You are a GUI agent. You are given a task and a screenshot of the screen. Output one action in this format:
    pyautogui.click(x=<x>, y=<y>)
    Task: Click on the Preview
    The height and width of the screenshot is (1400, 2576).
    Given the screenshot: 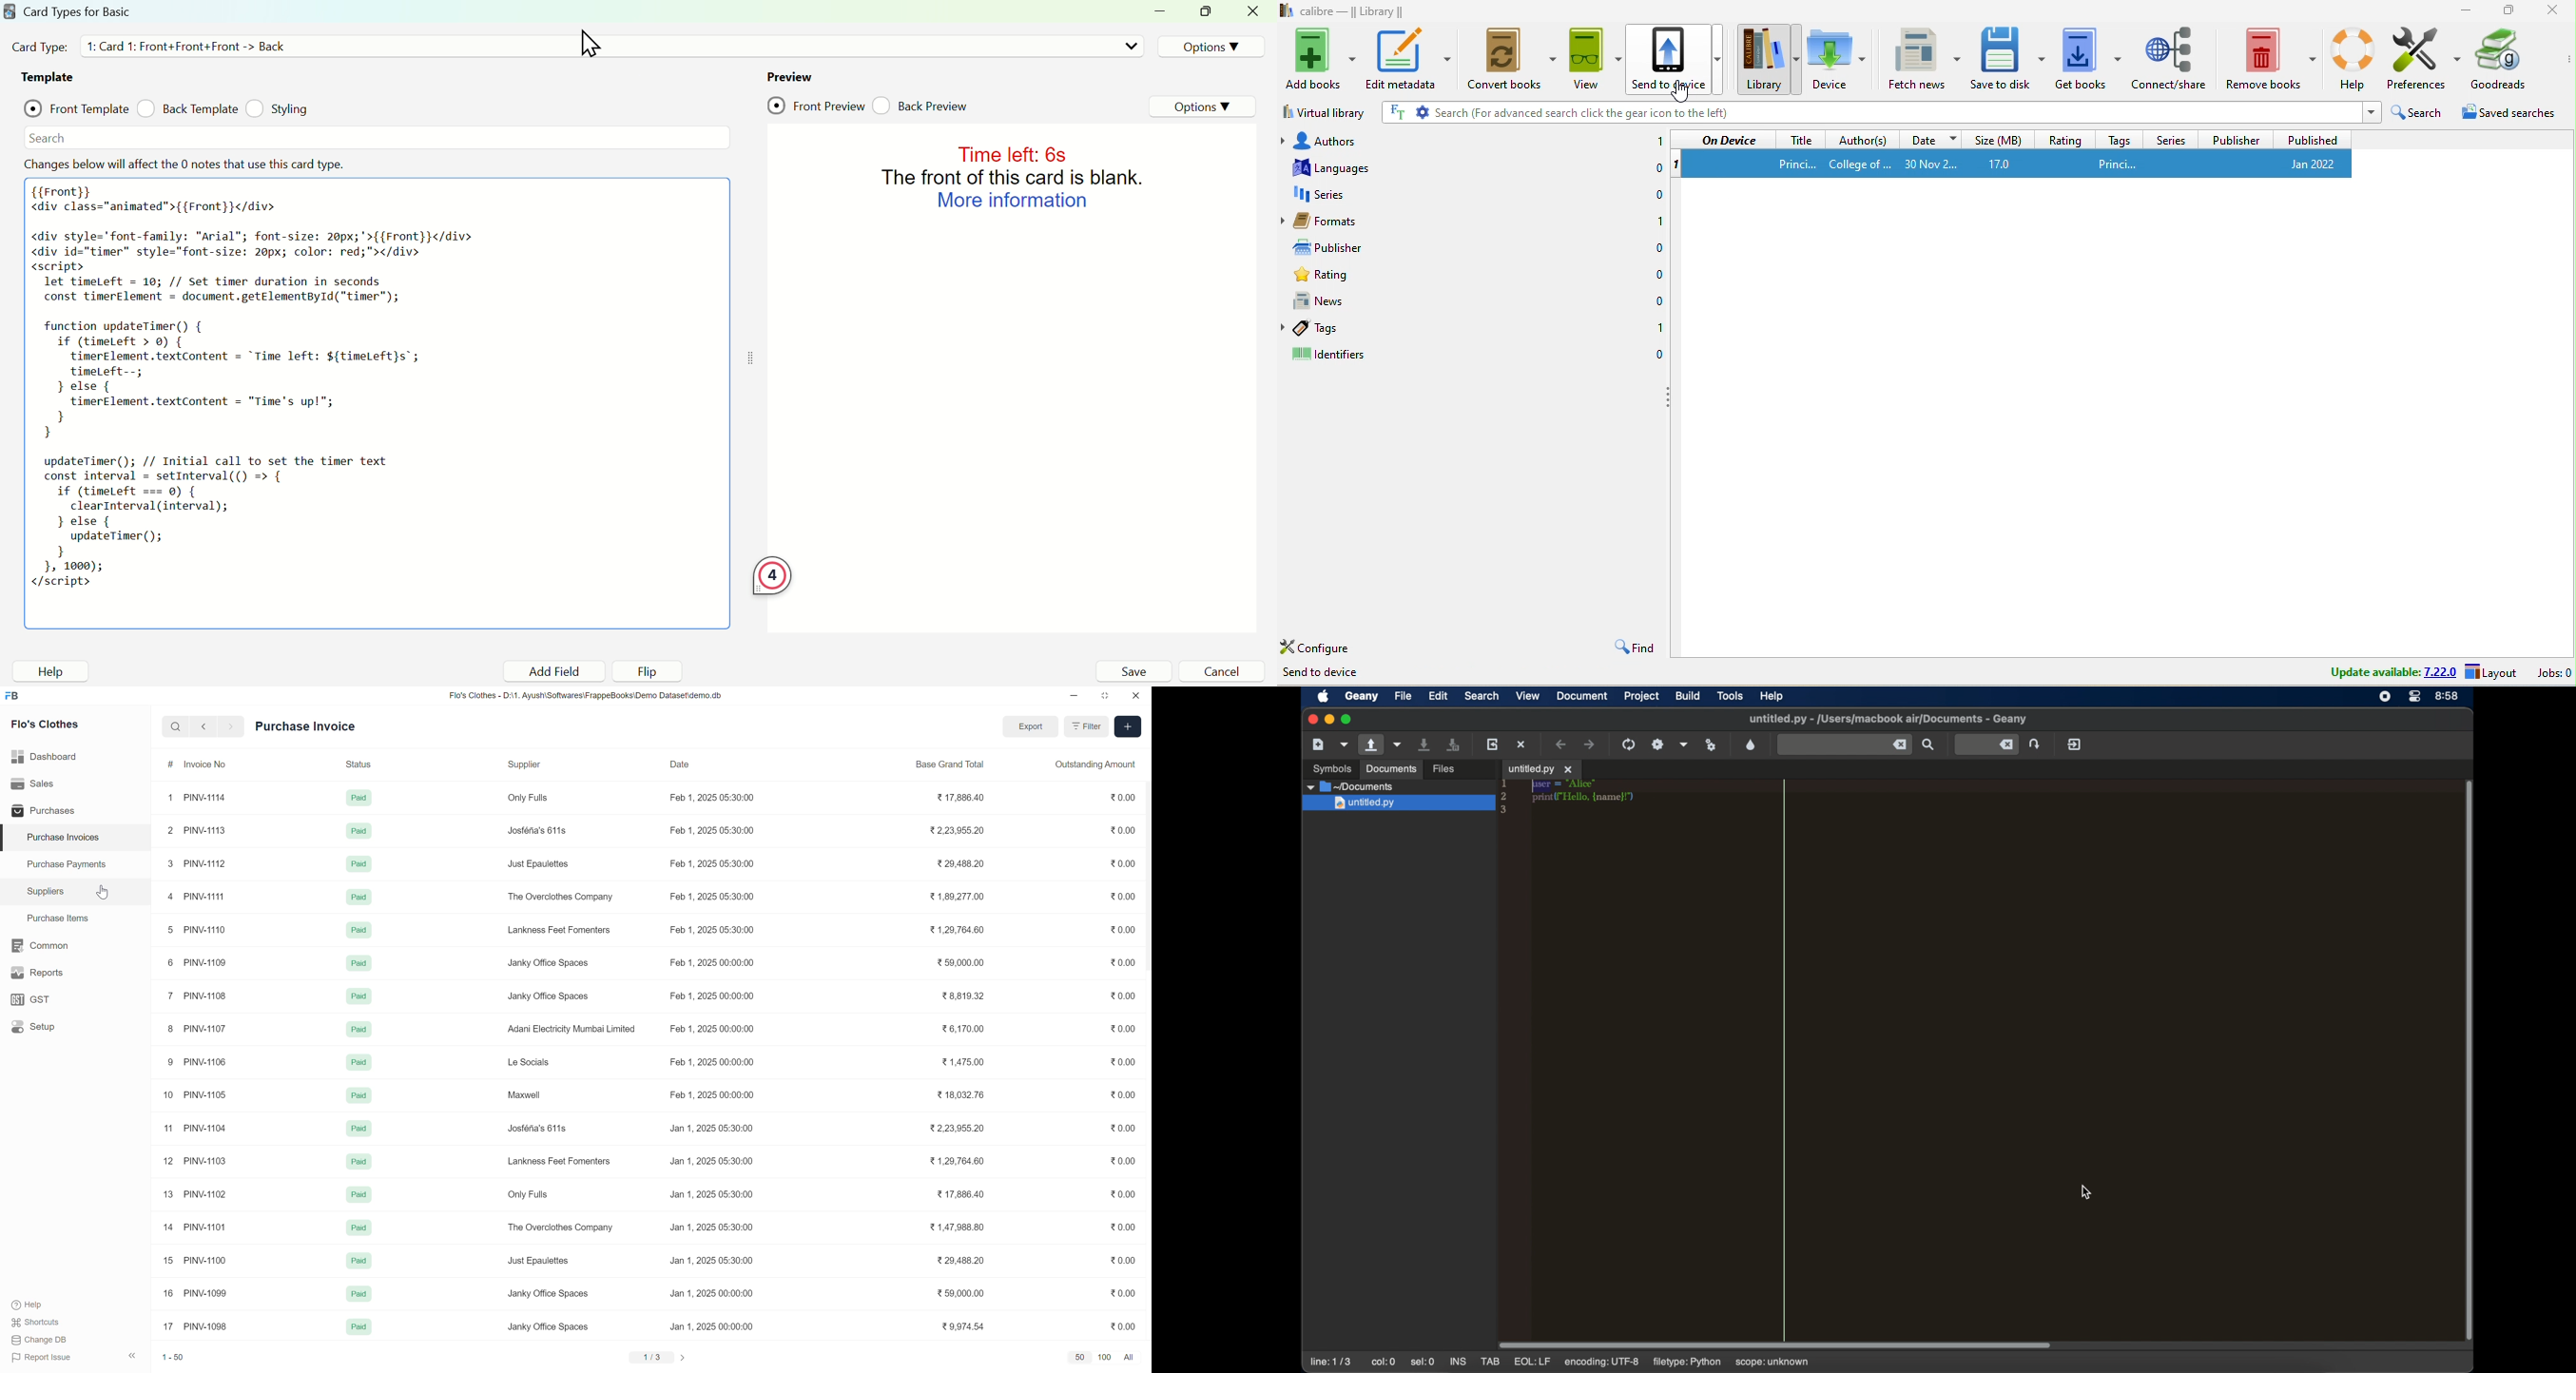 What is the action you would take?
    pyautogui.click(x=790, y=76)
    